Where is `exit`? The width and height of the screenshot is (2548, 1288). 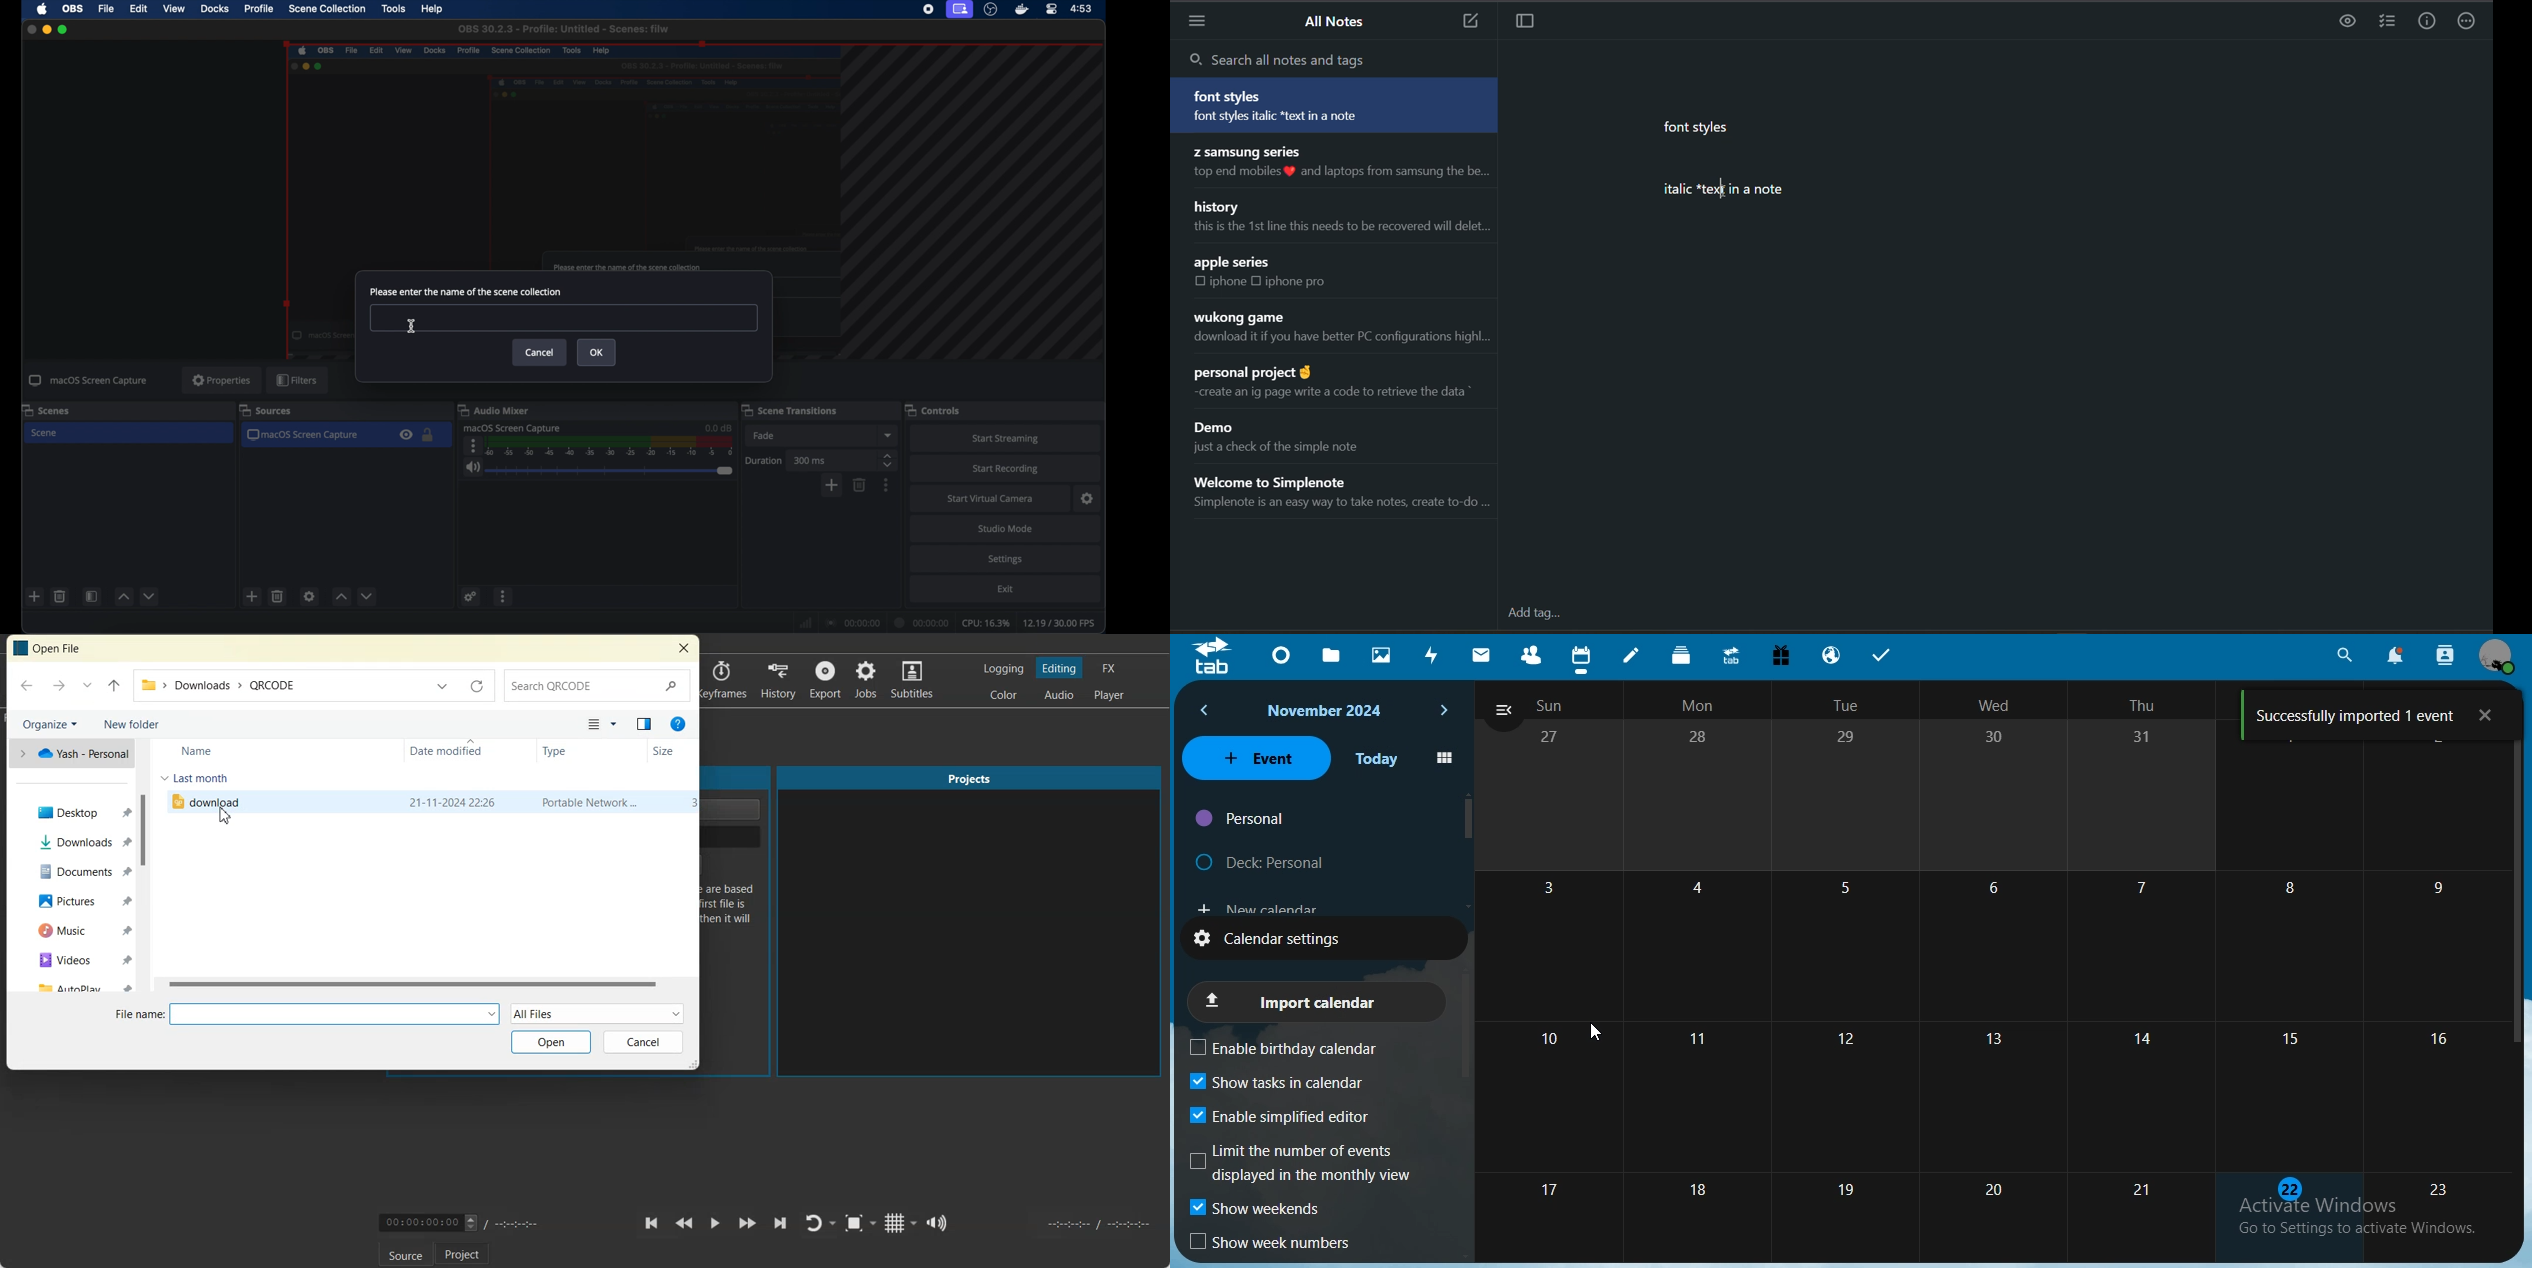 exit is located at coordinates (1006, 591).